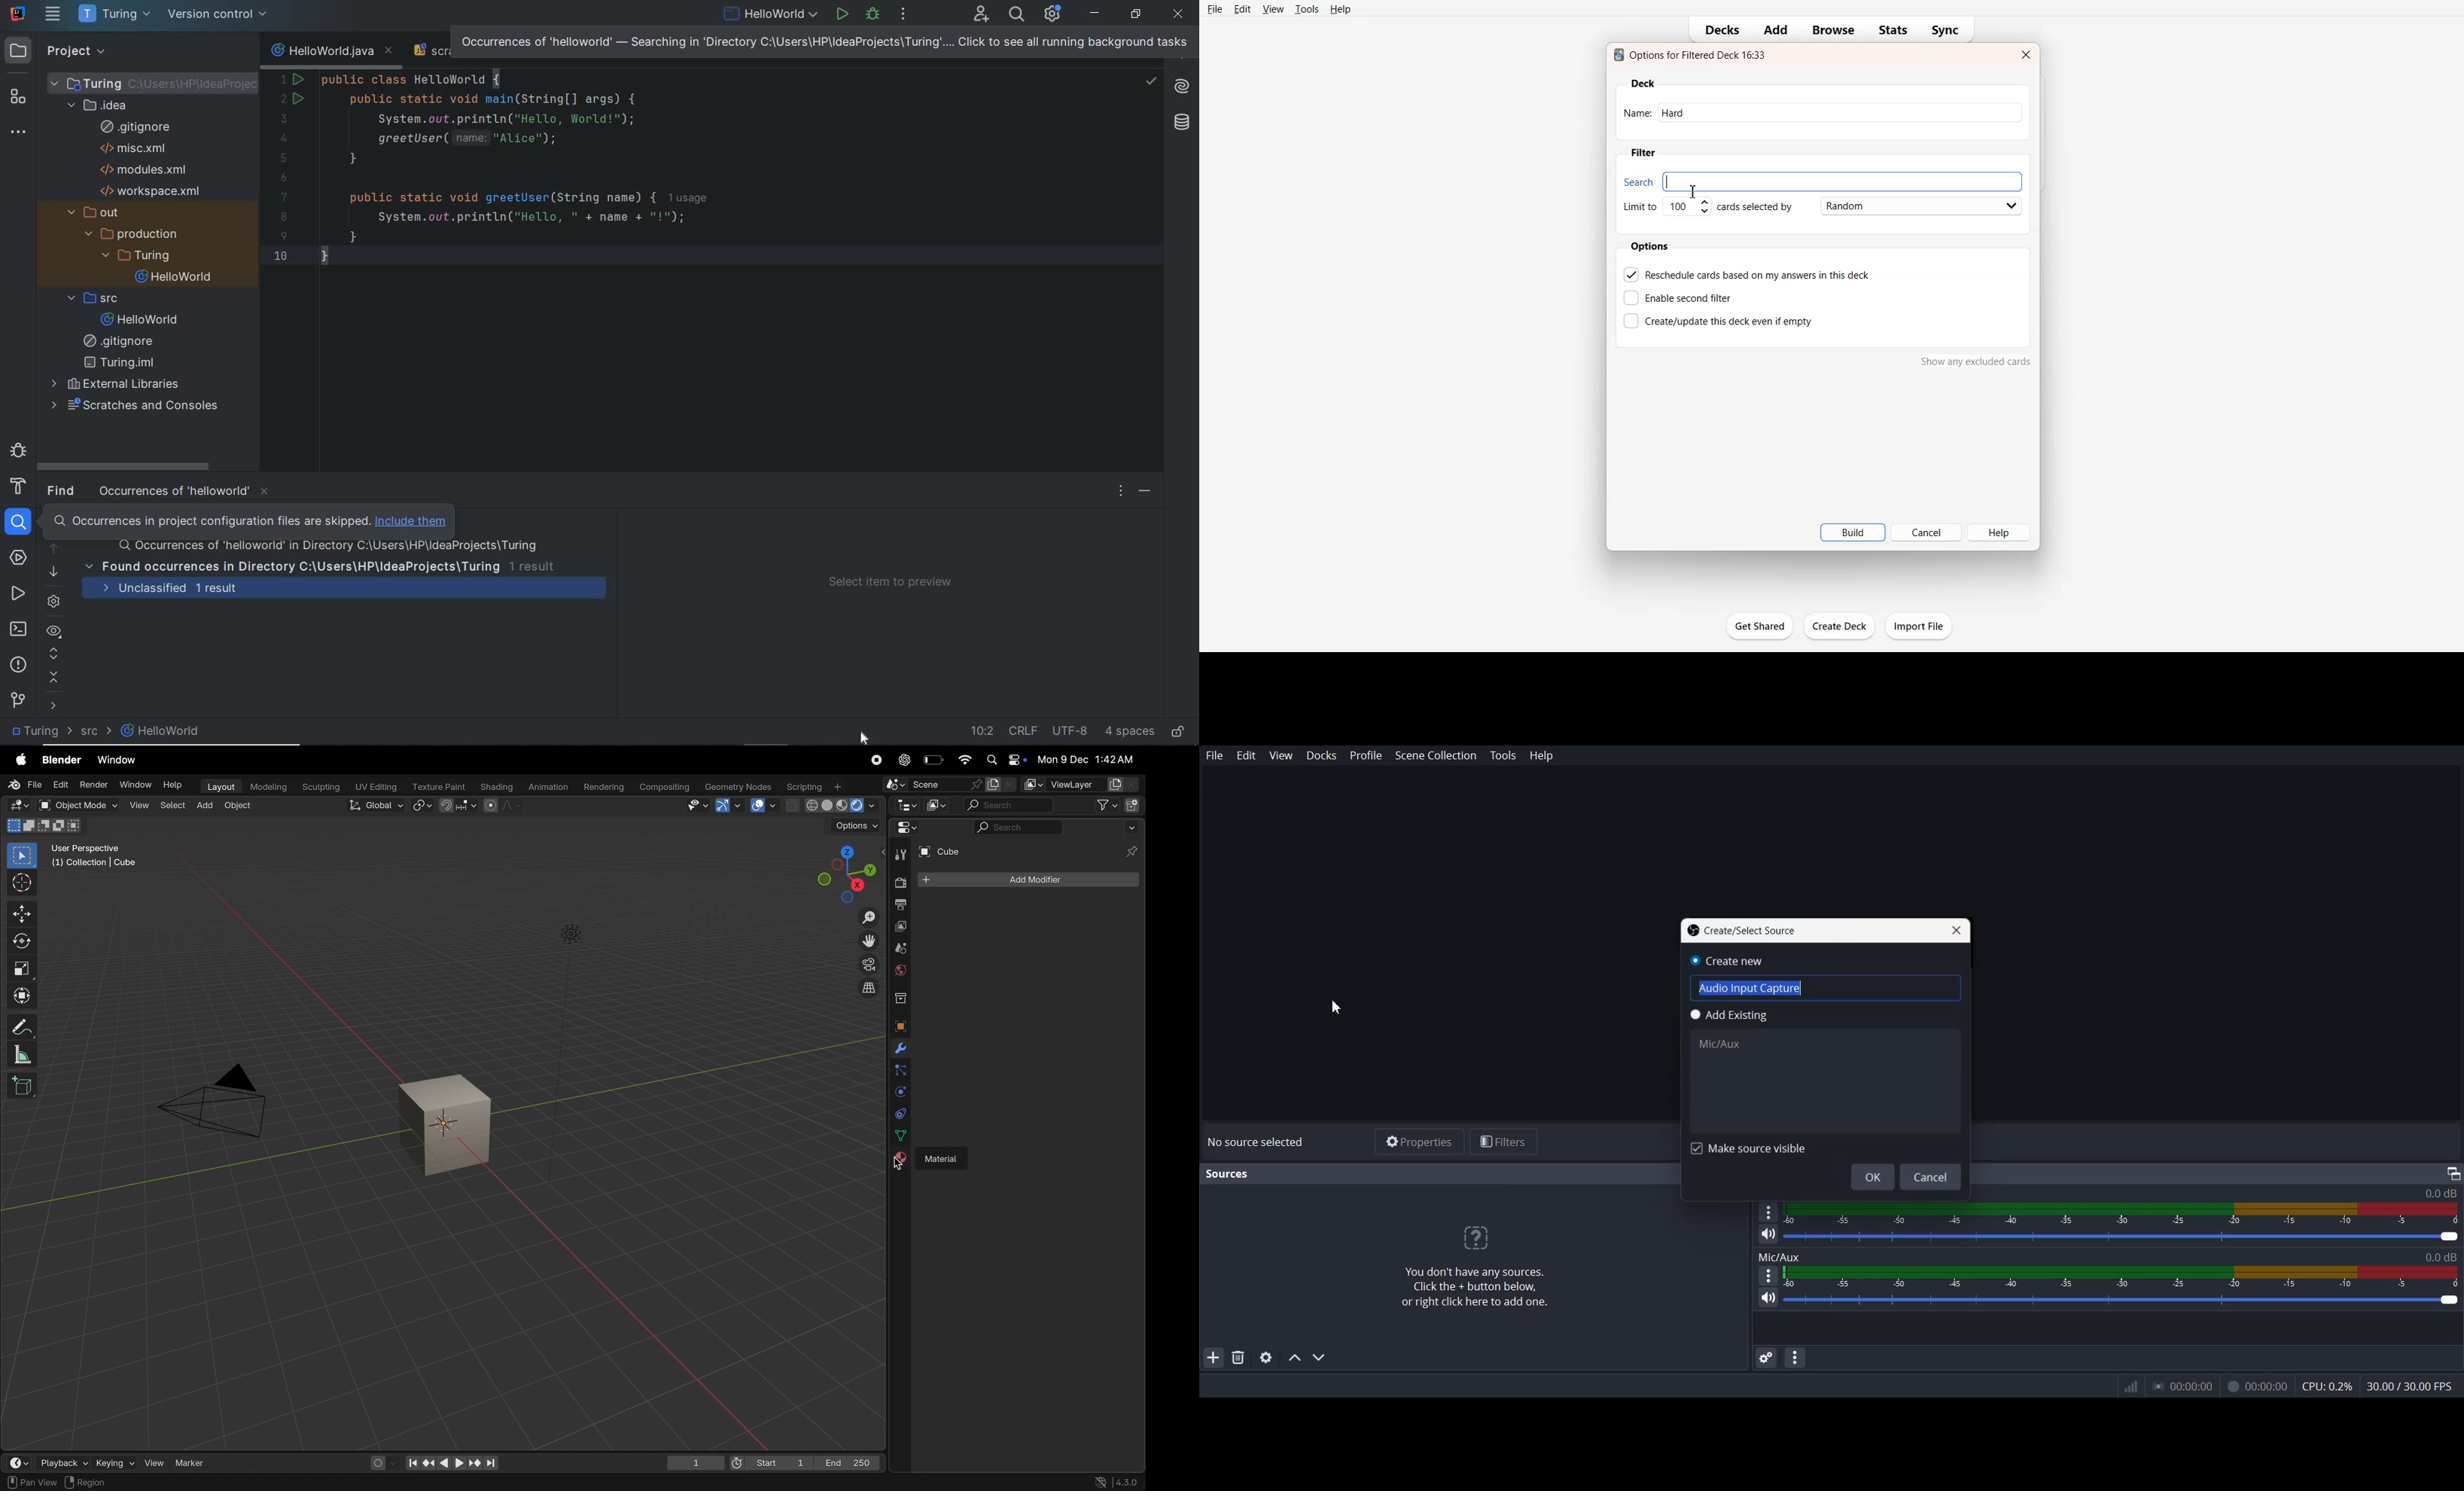  Describe the element at coordinates (1228, 1174) in the screenshot. I see `Text` at that location.